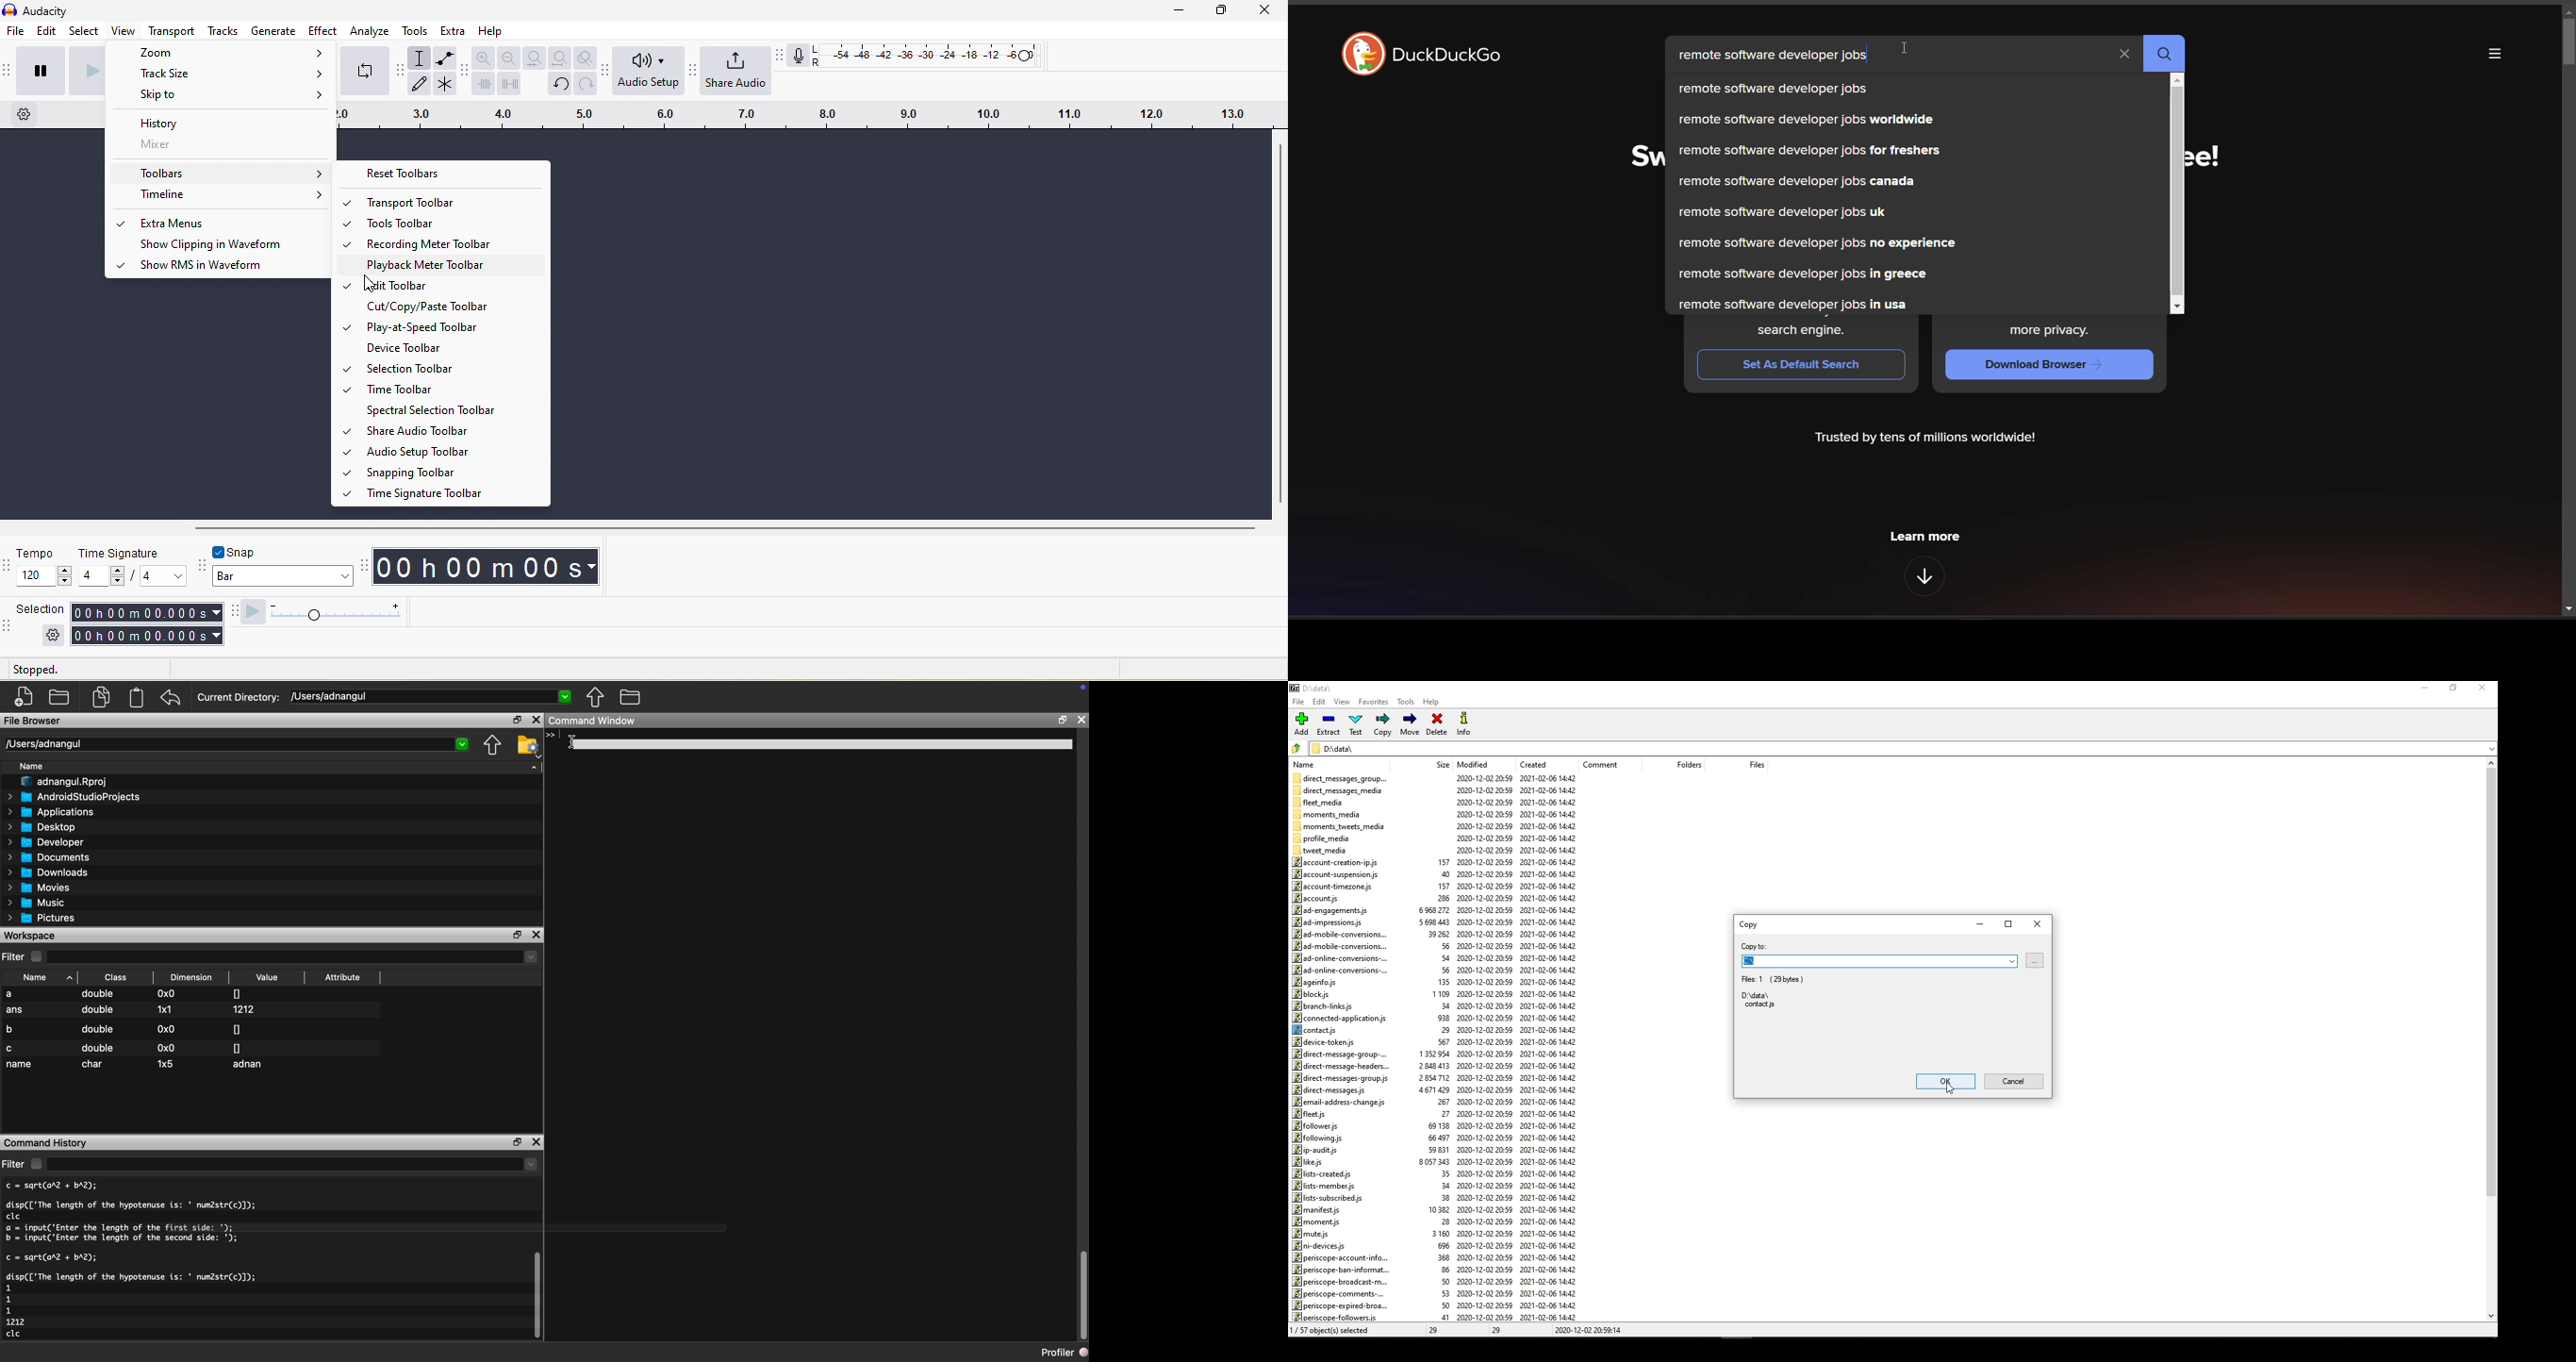 The width and height of the screenshot is (2576, 1372). I want to click on Mixer , so click(221, 144).